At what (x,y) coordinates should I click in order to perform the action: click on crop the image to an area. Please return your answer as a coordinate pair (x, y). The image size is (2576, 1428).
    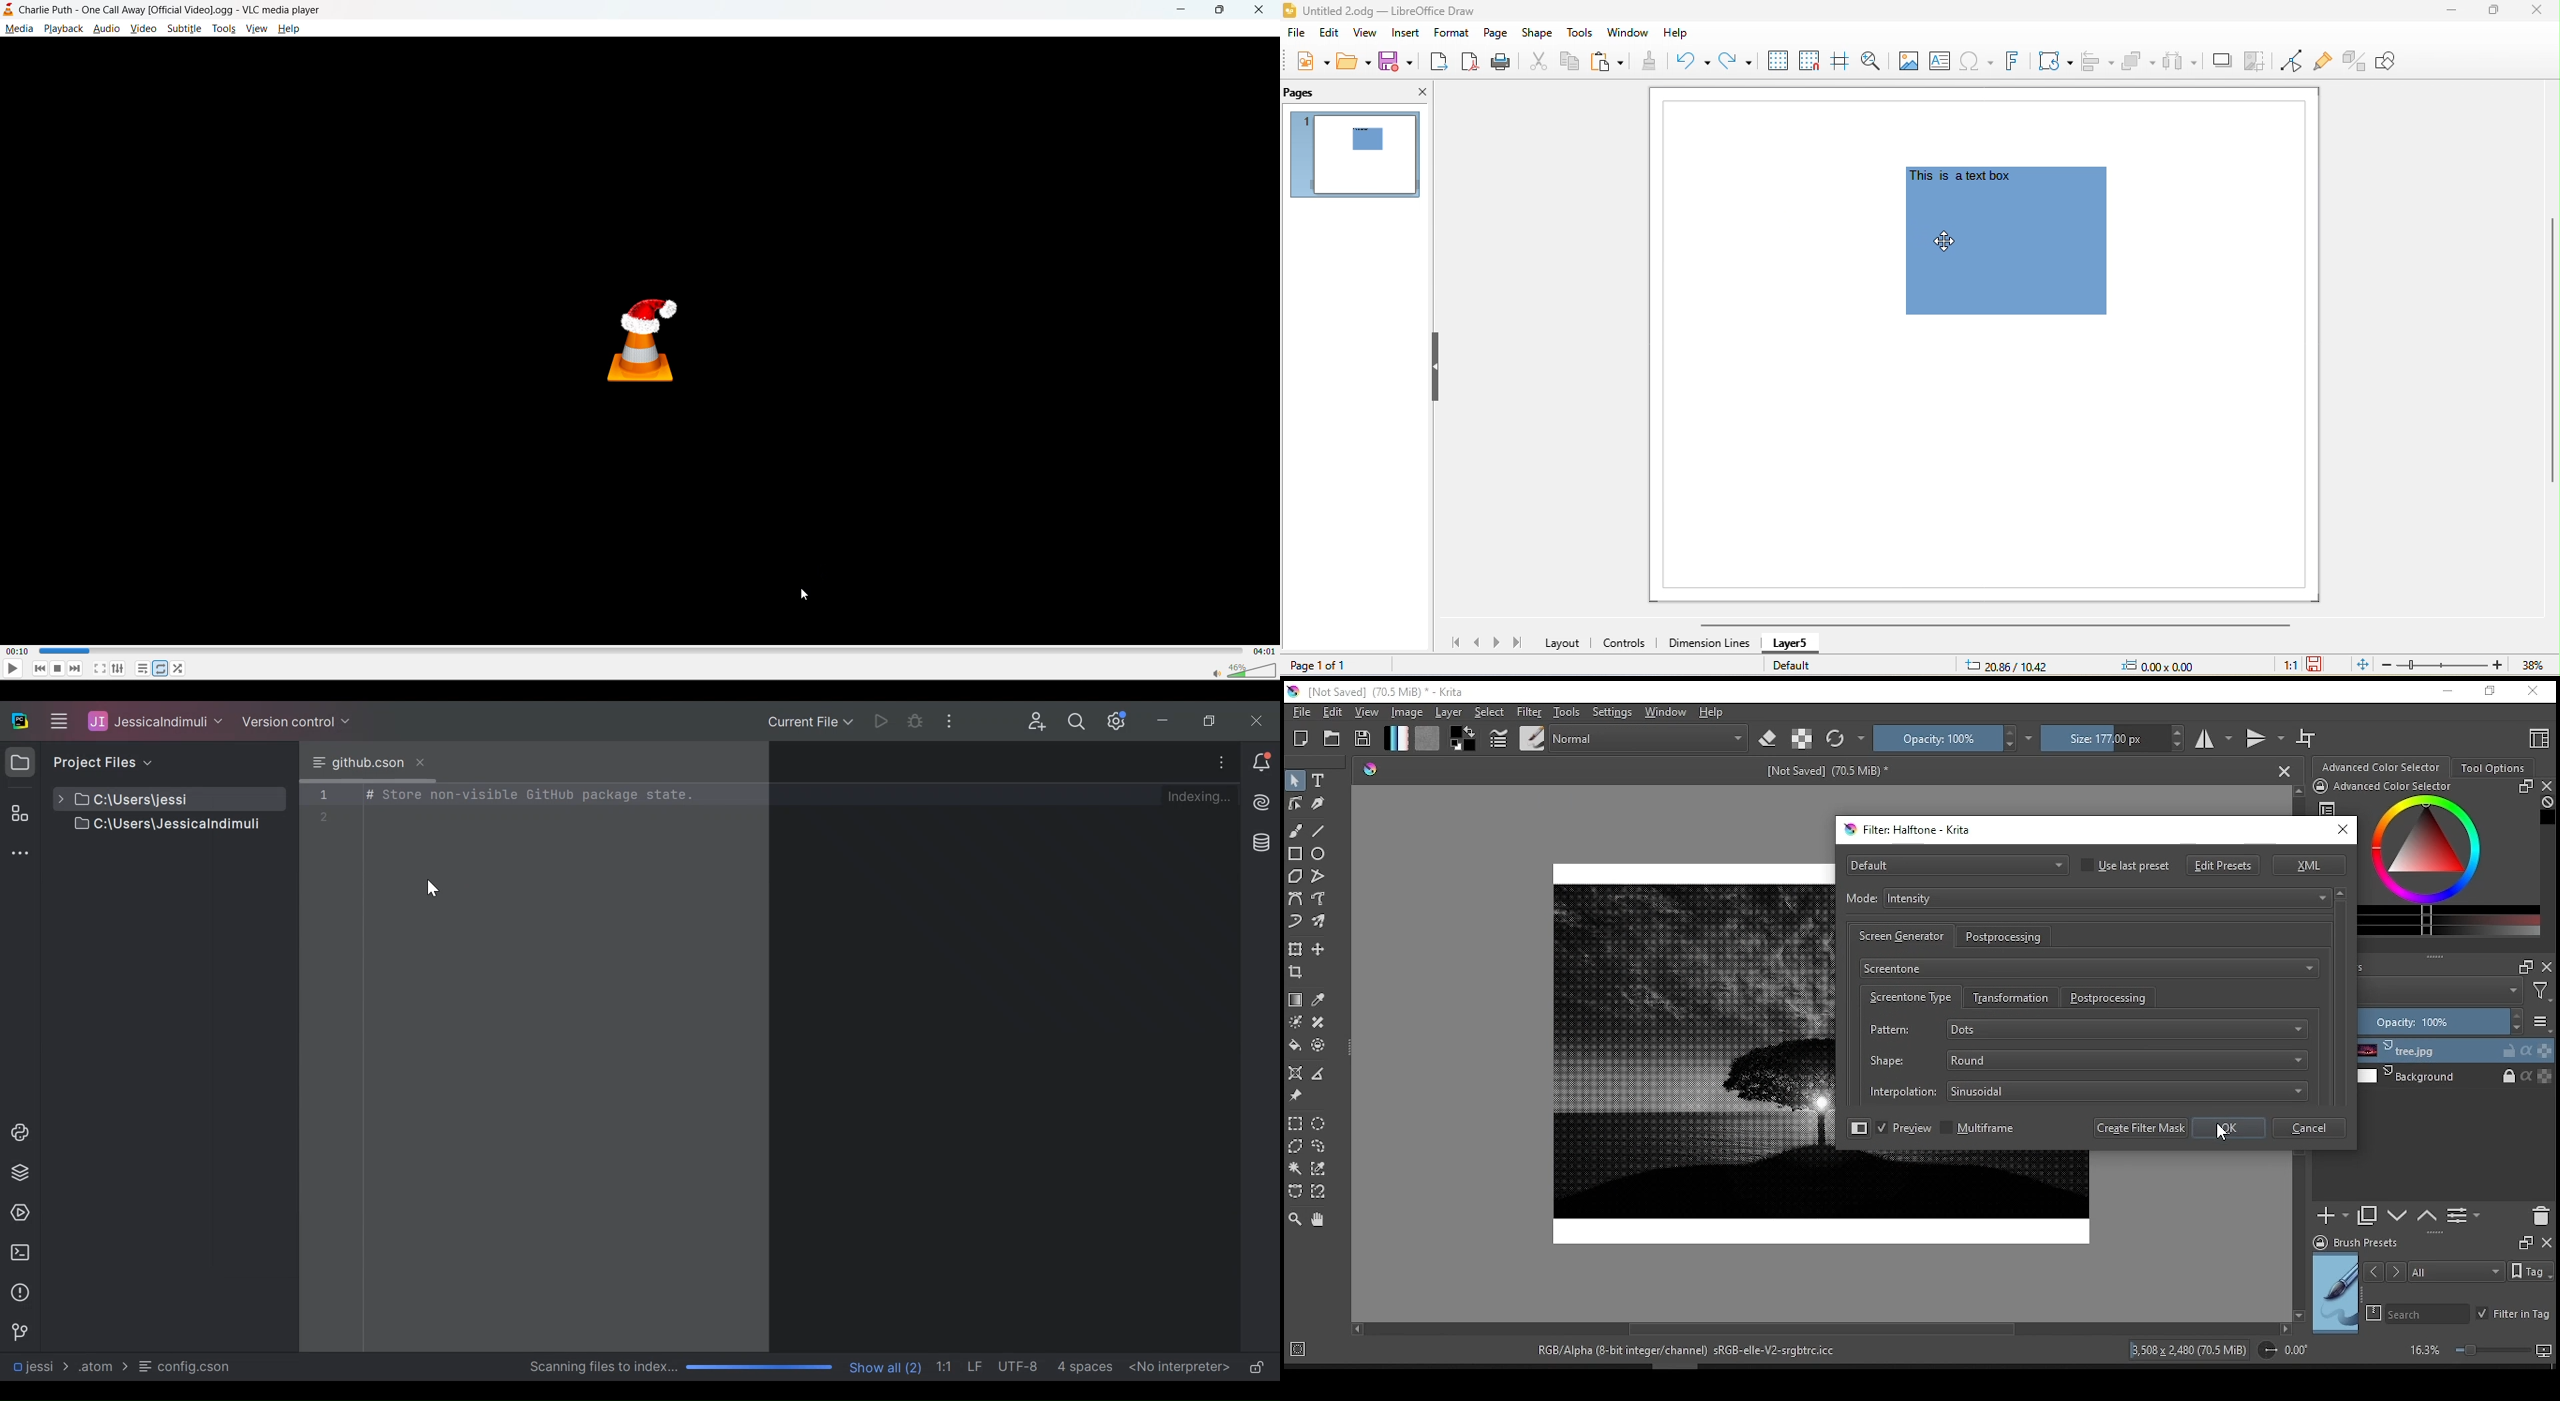
    Looking at the image, I should click on (1295, 973).